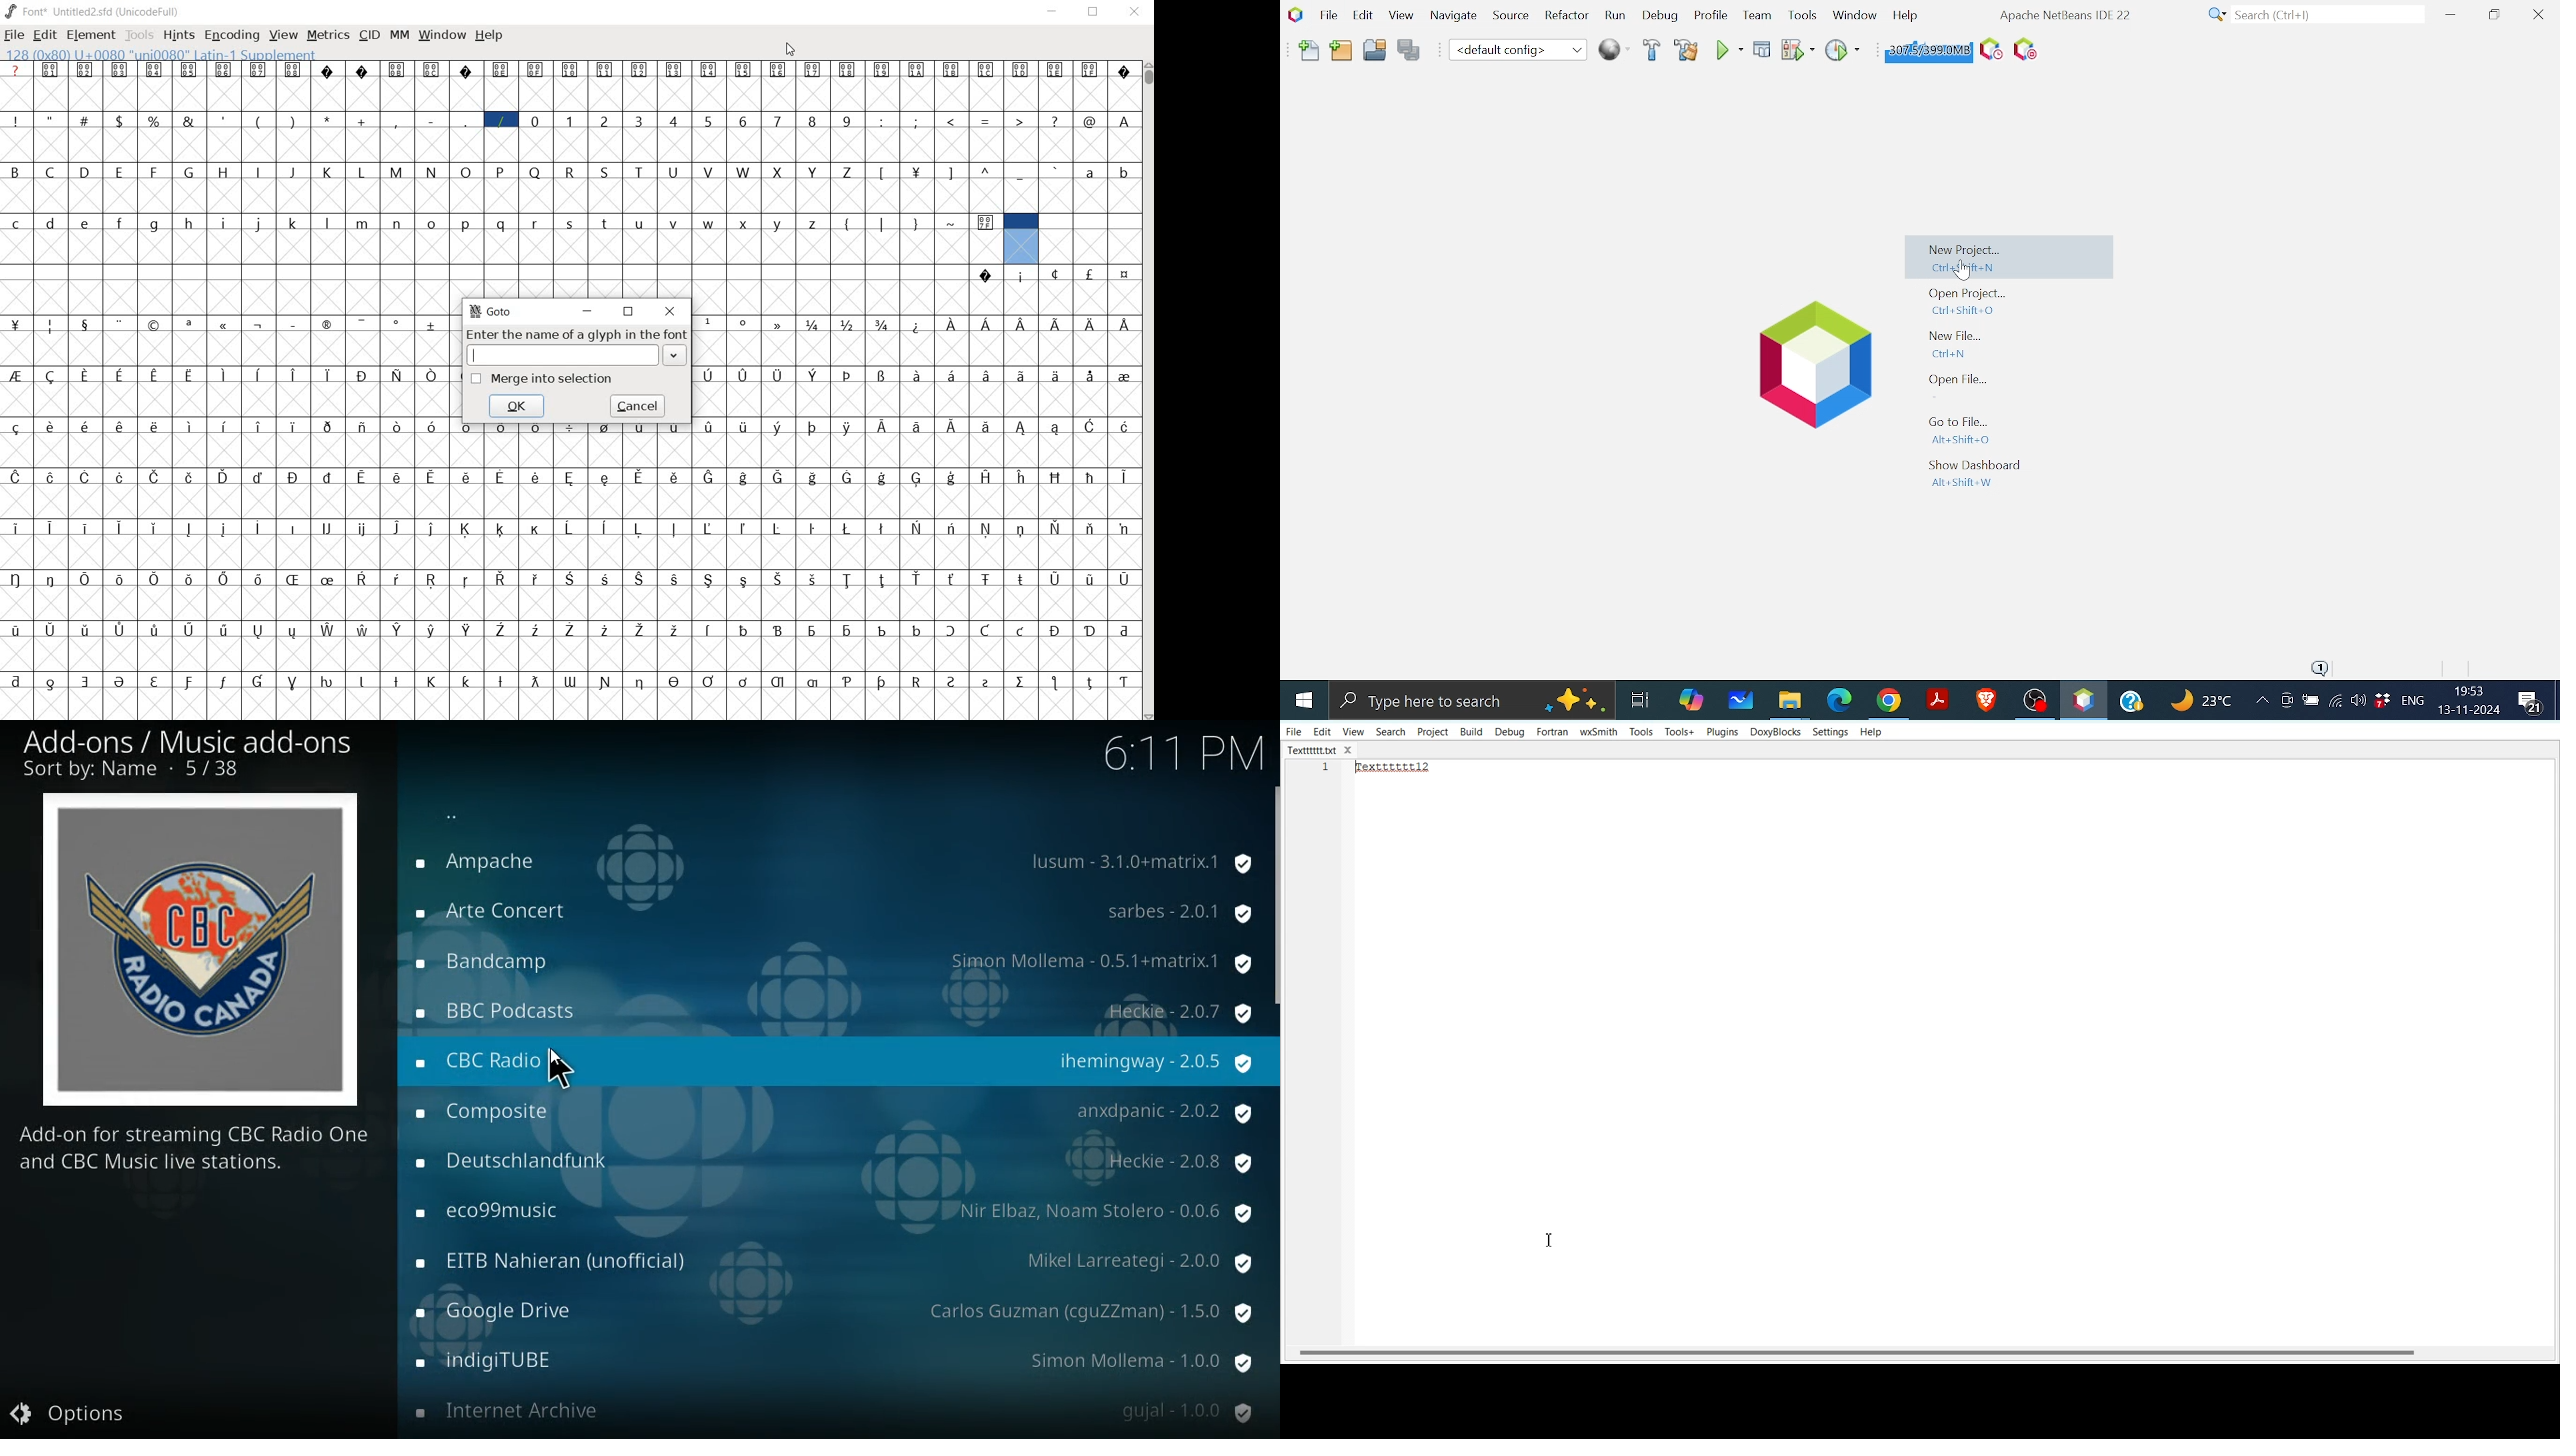 The image size is (2576, 1456). Describe the element at coordinates (224, 69) in the screenshot. I see `Symbol` at that location.